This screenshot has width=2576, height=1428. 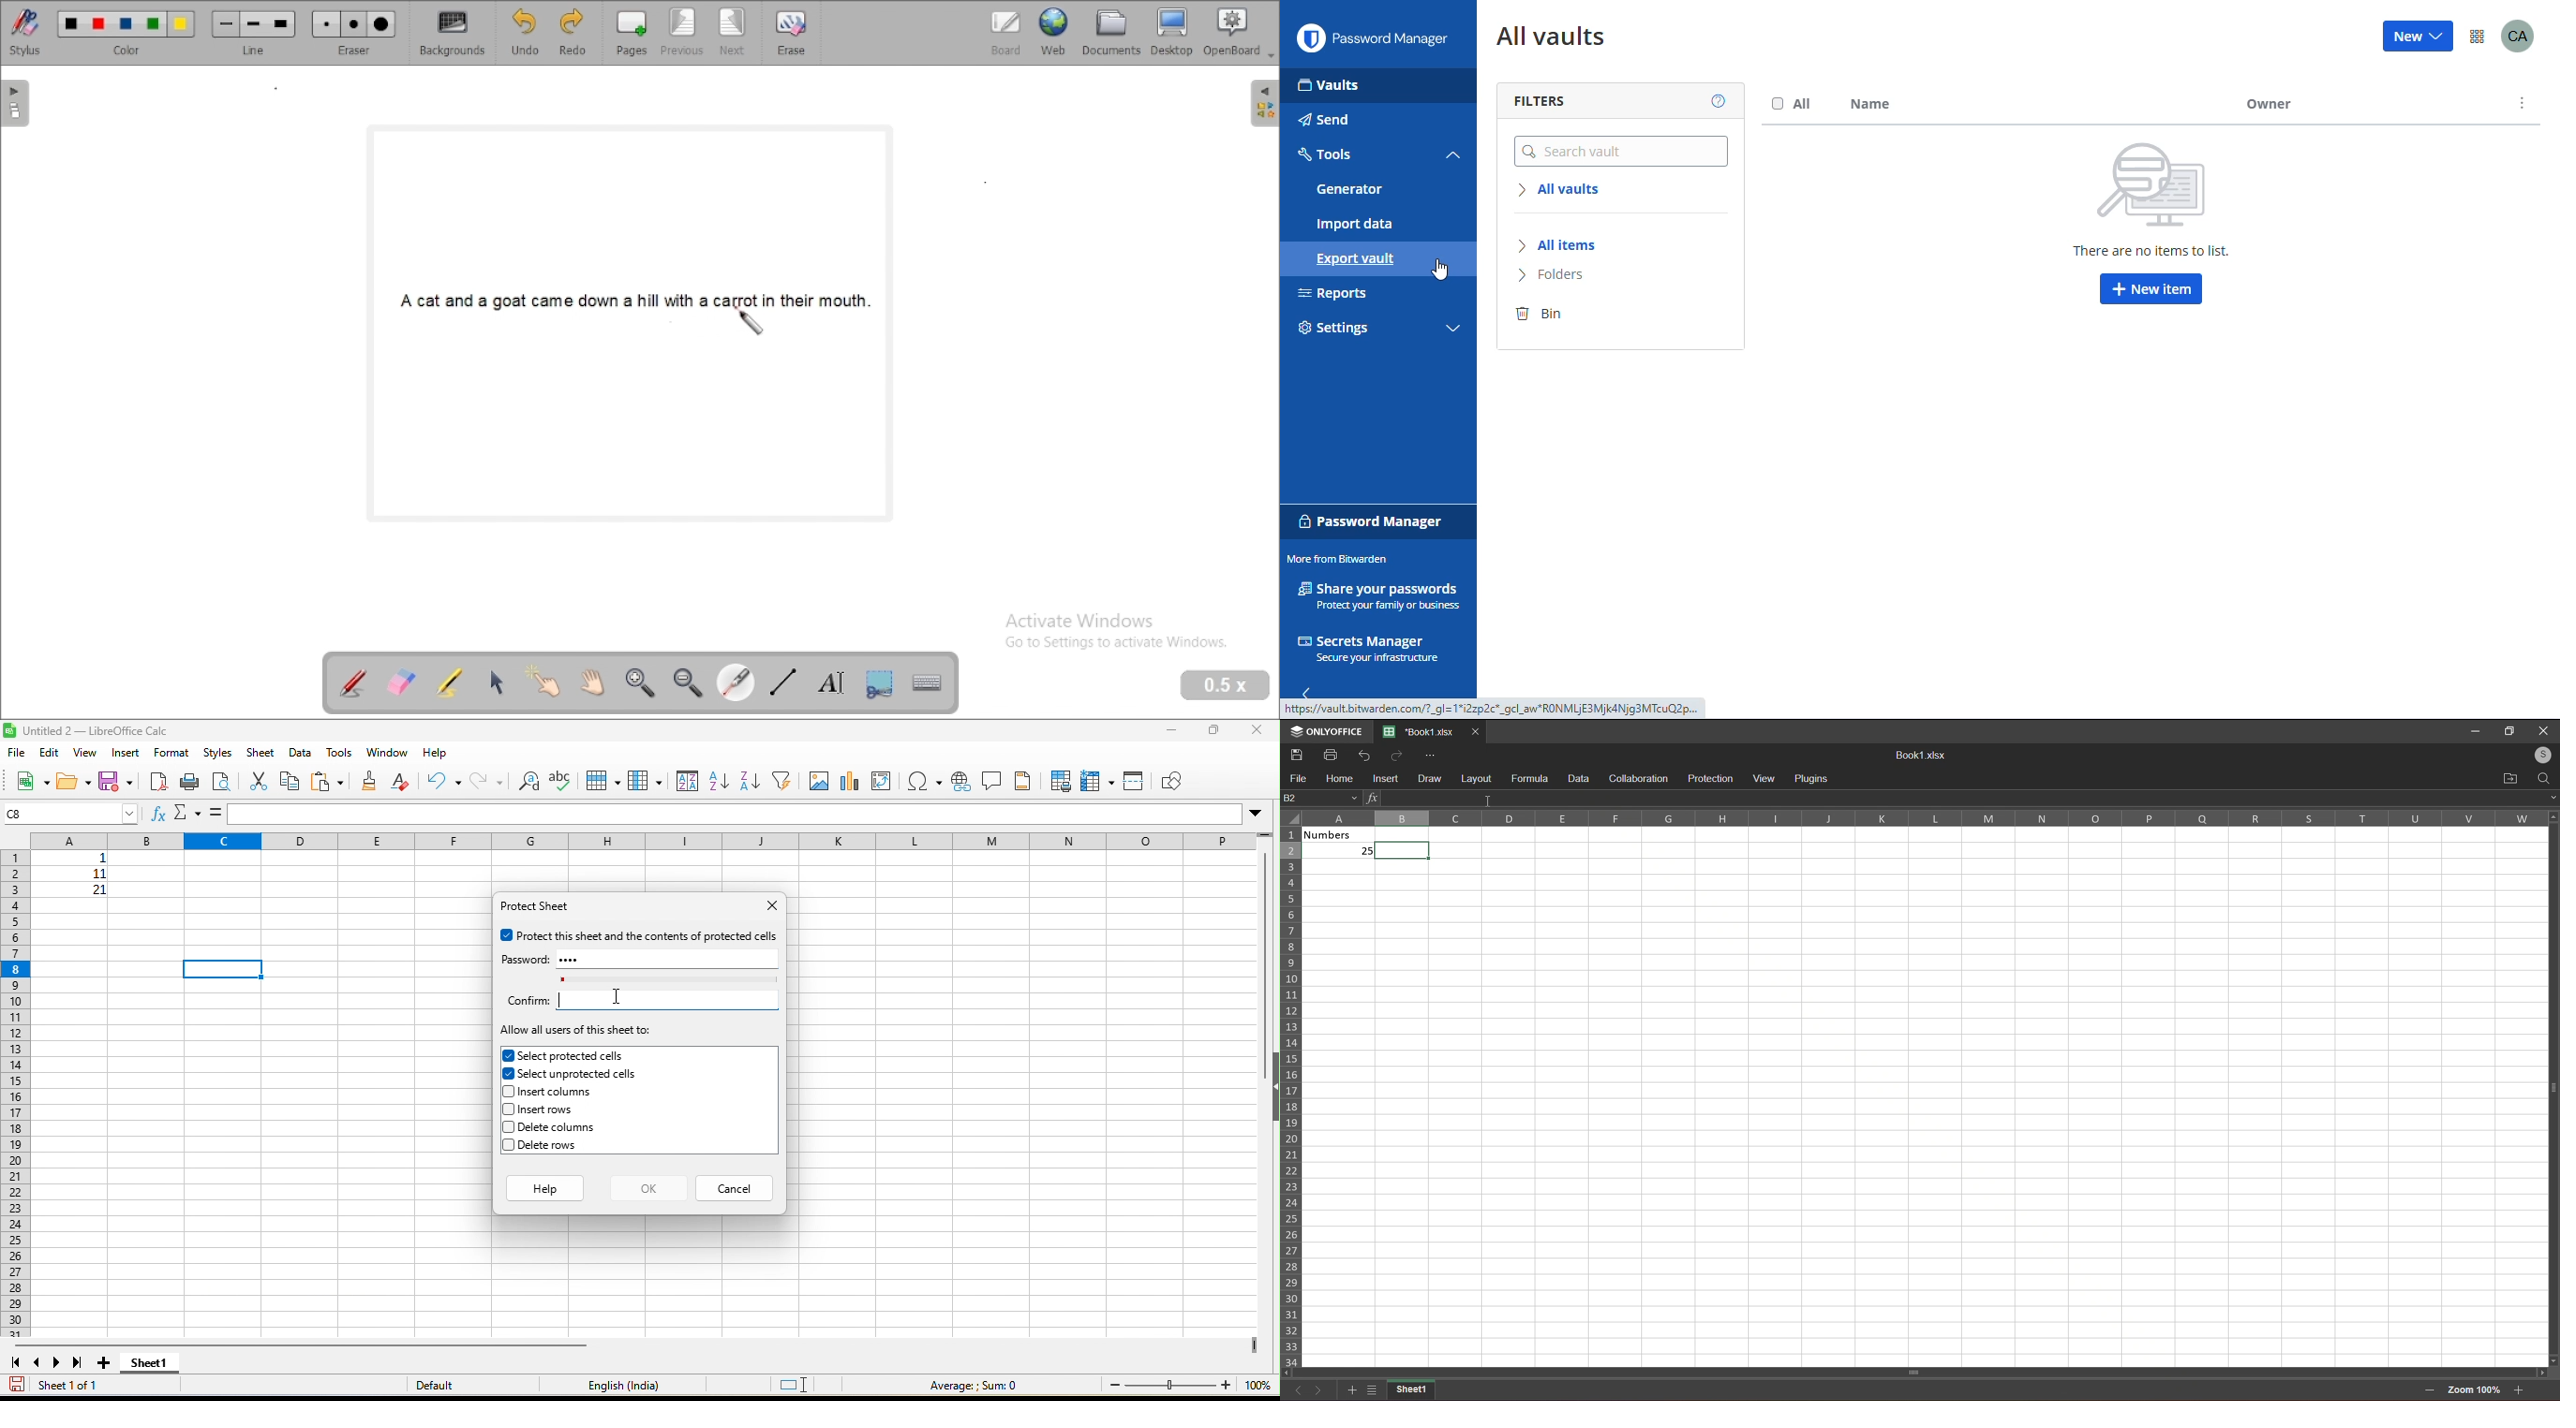 What do you see at coordinates (546, 1189) in the screenshot?
I see `help` at bounding box center [546, 1189].